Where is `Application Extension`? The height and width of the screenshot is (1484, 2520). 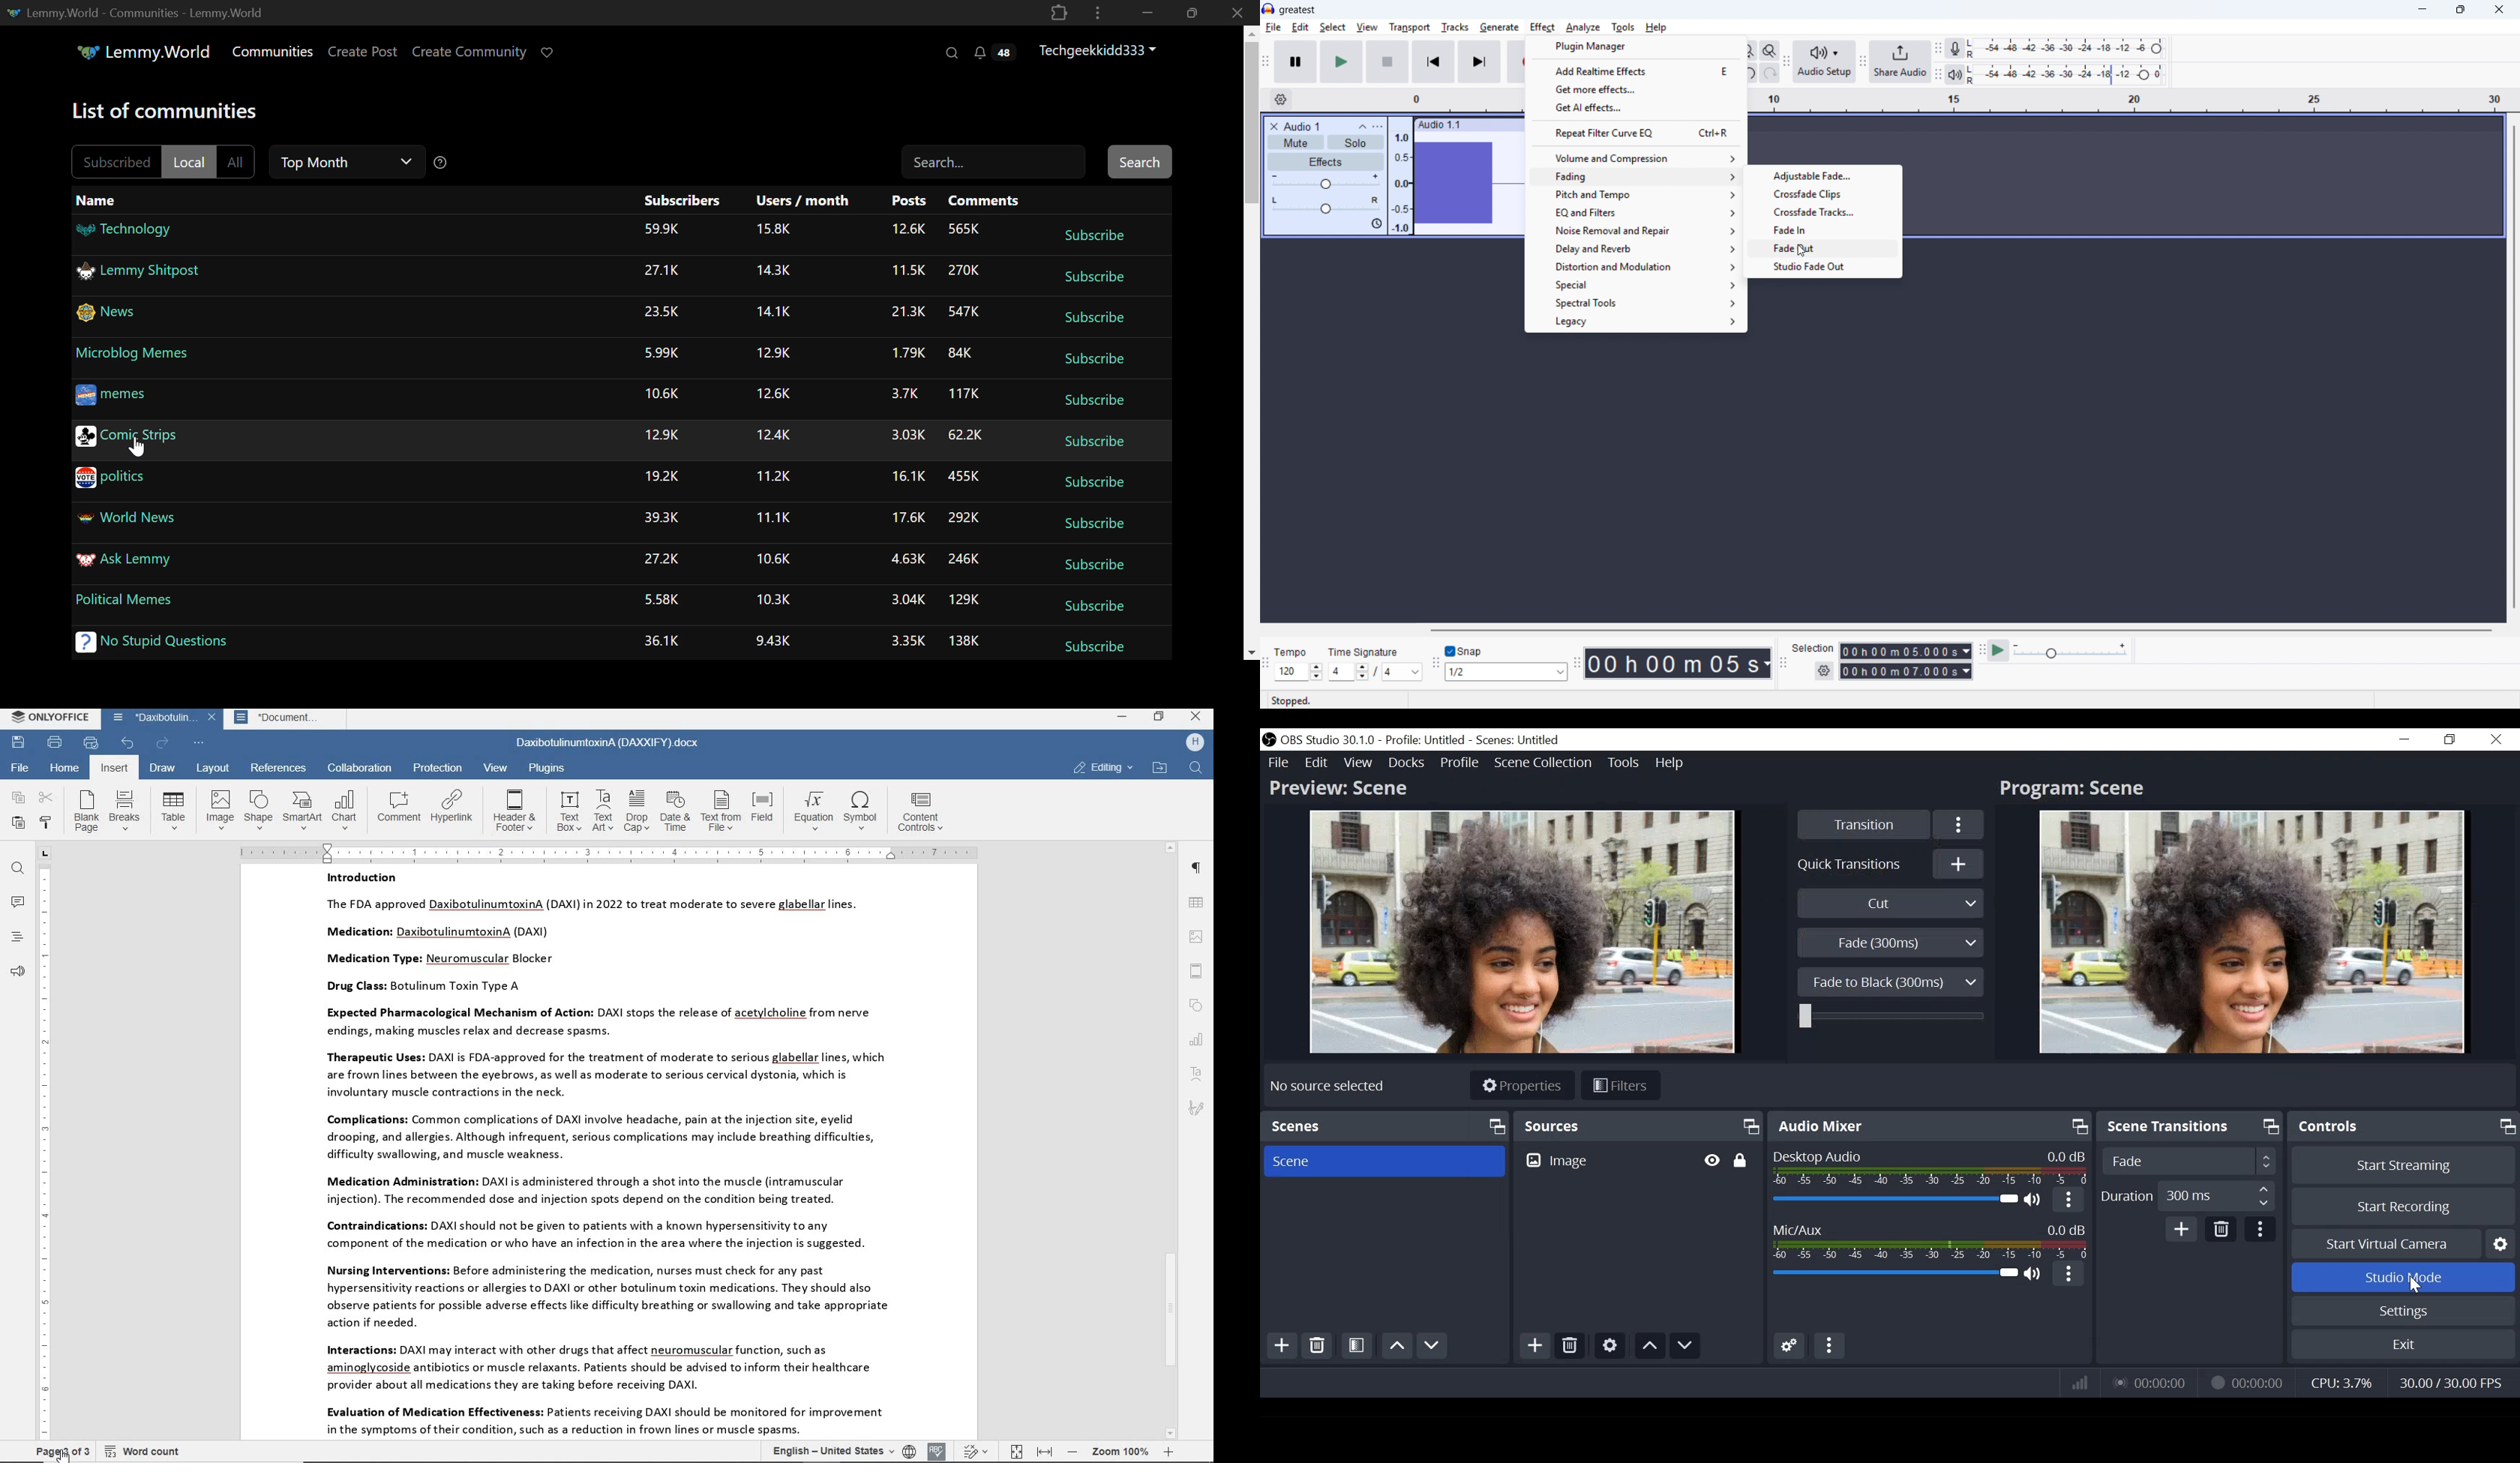
Application Extension is located at coordinates (1062, 11).